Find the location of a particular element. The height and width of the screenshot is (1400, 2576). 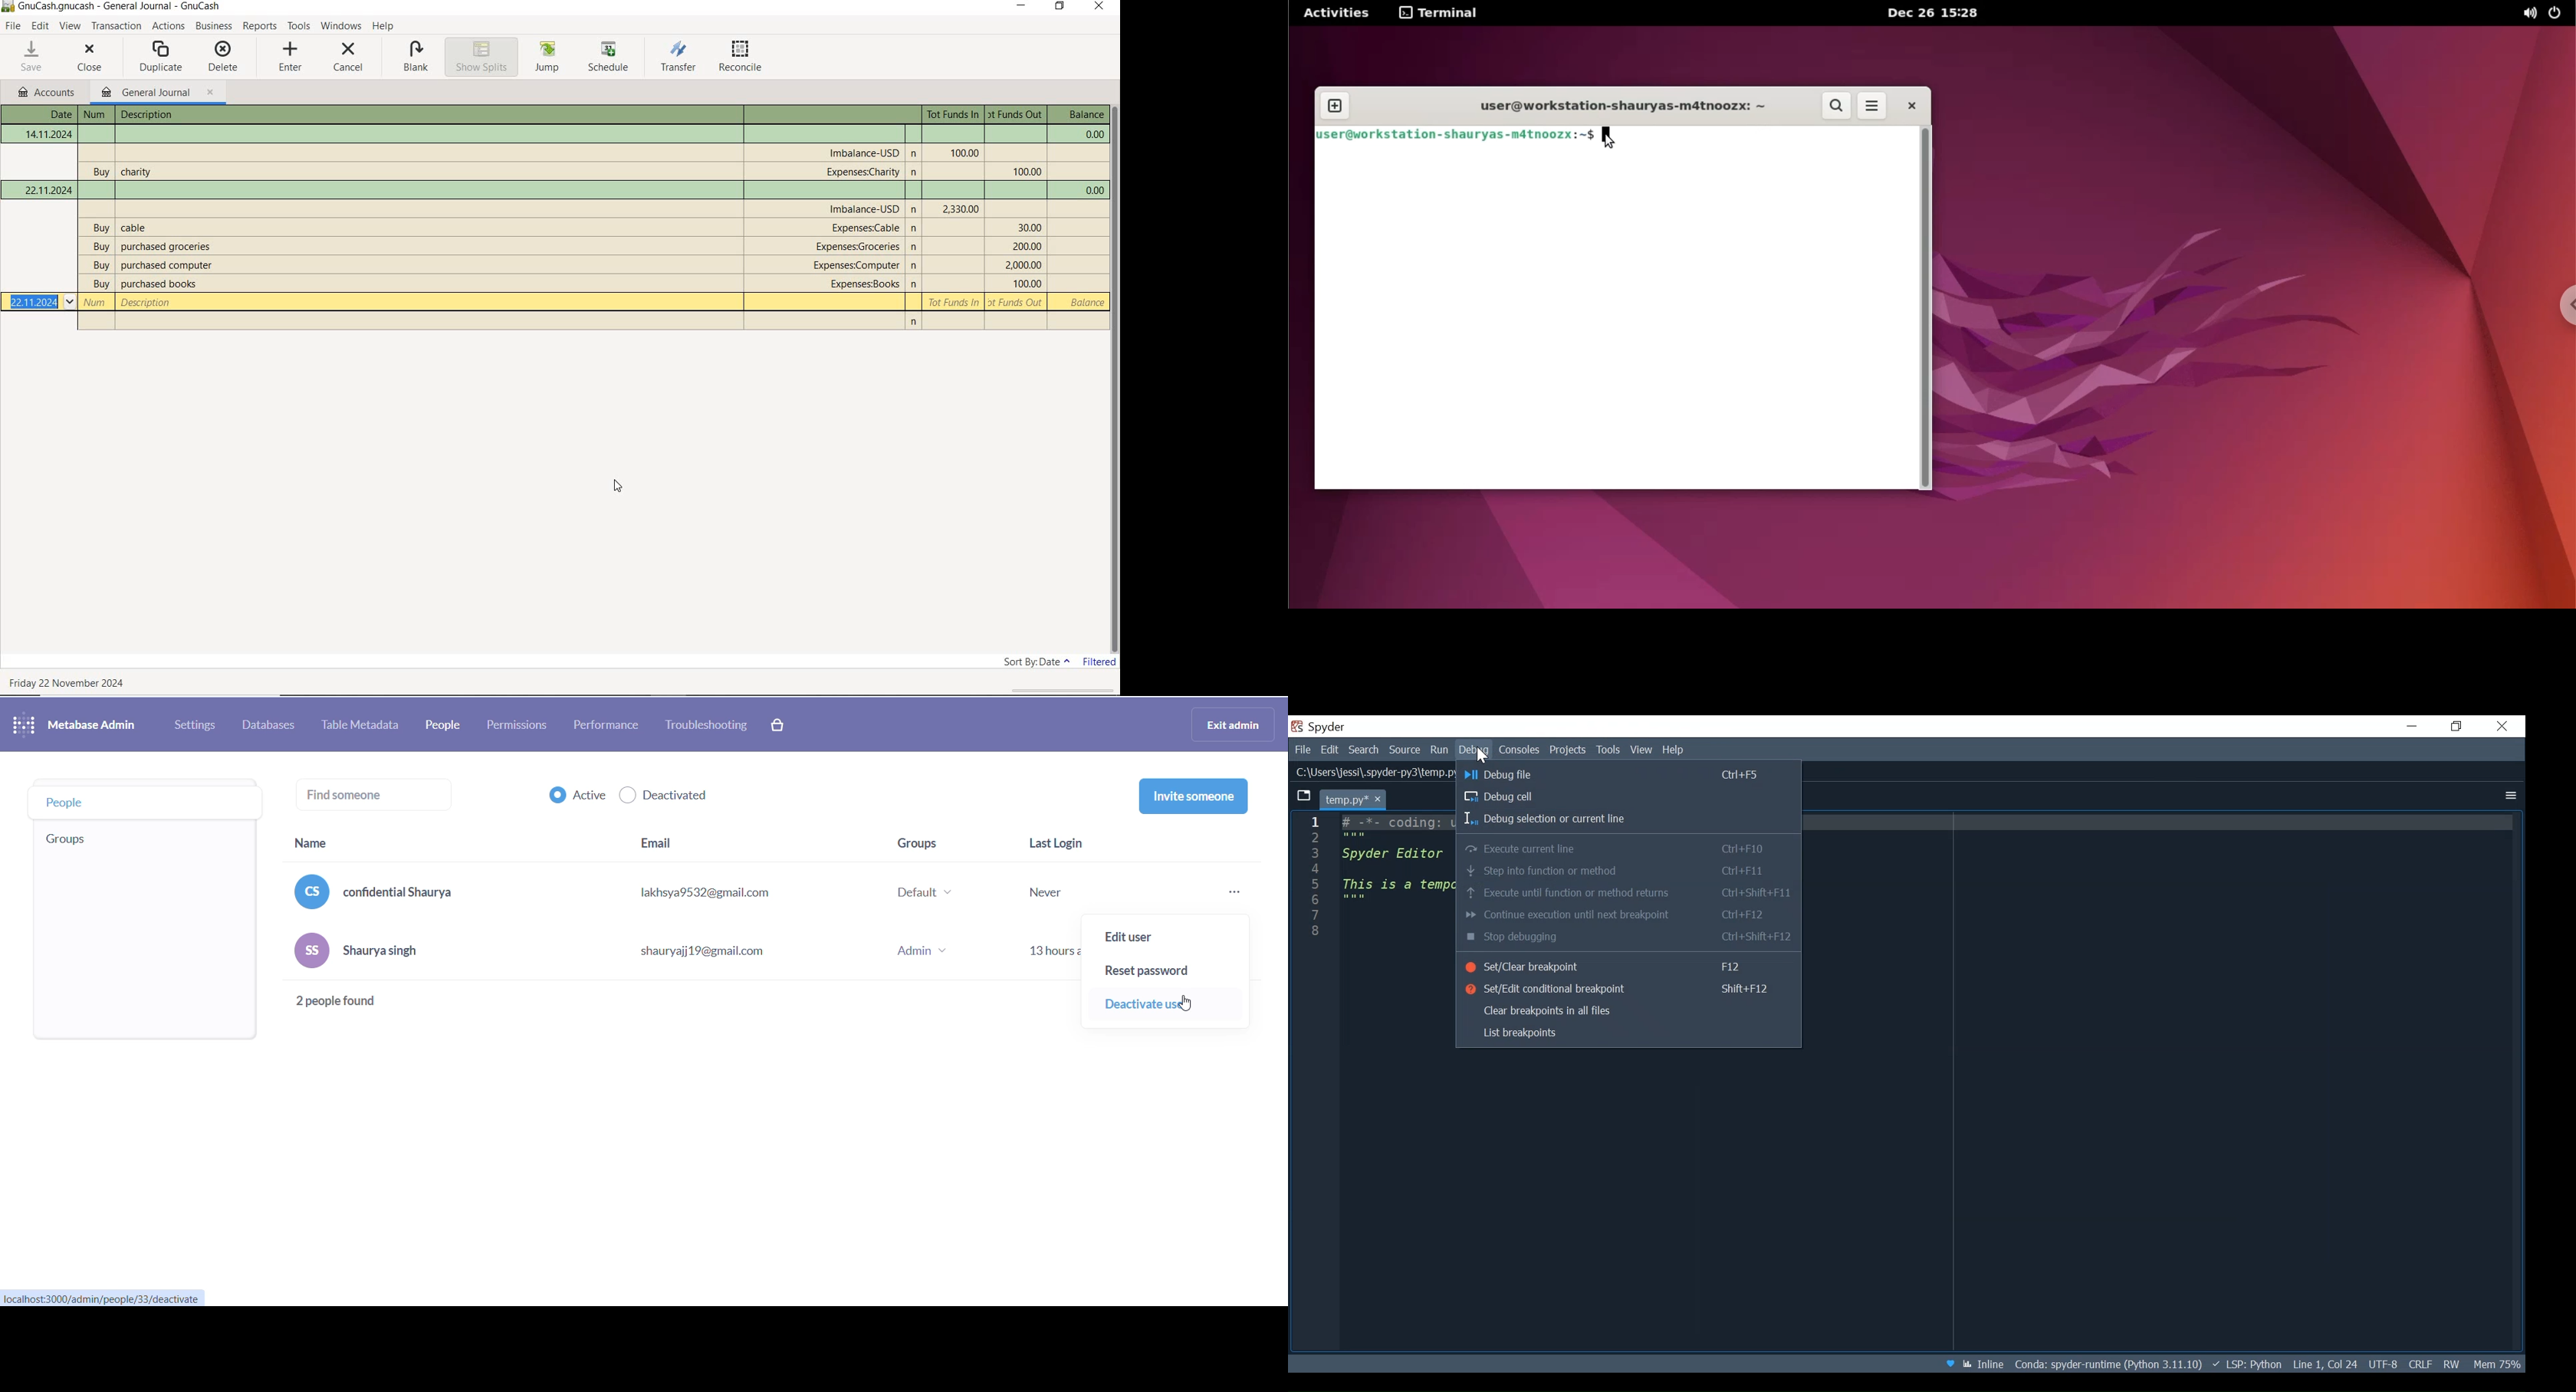

WINDOWS is located at coordinates (341, 26).